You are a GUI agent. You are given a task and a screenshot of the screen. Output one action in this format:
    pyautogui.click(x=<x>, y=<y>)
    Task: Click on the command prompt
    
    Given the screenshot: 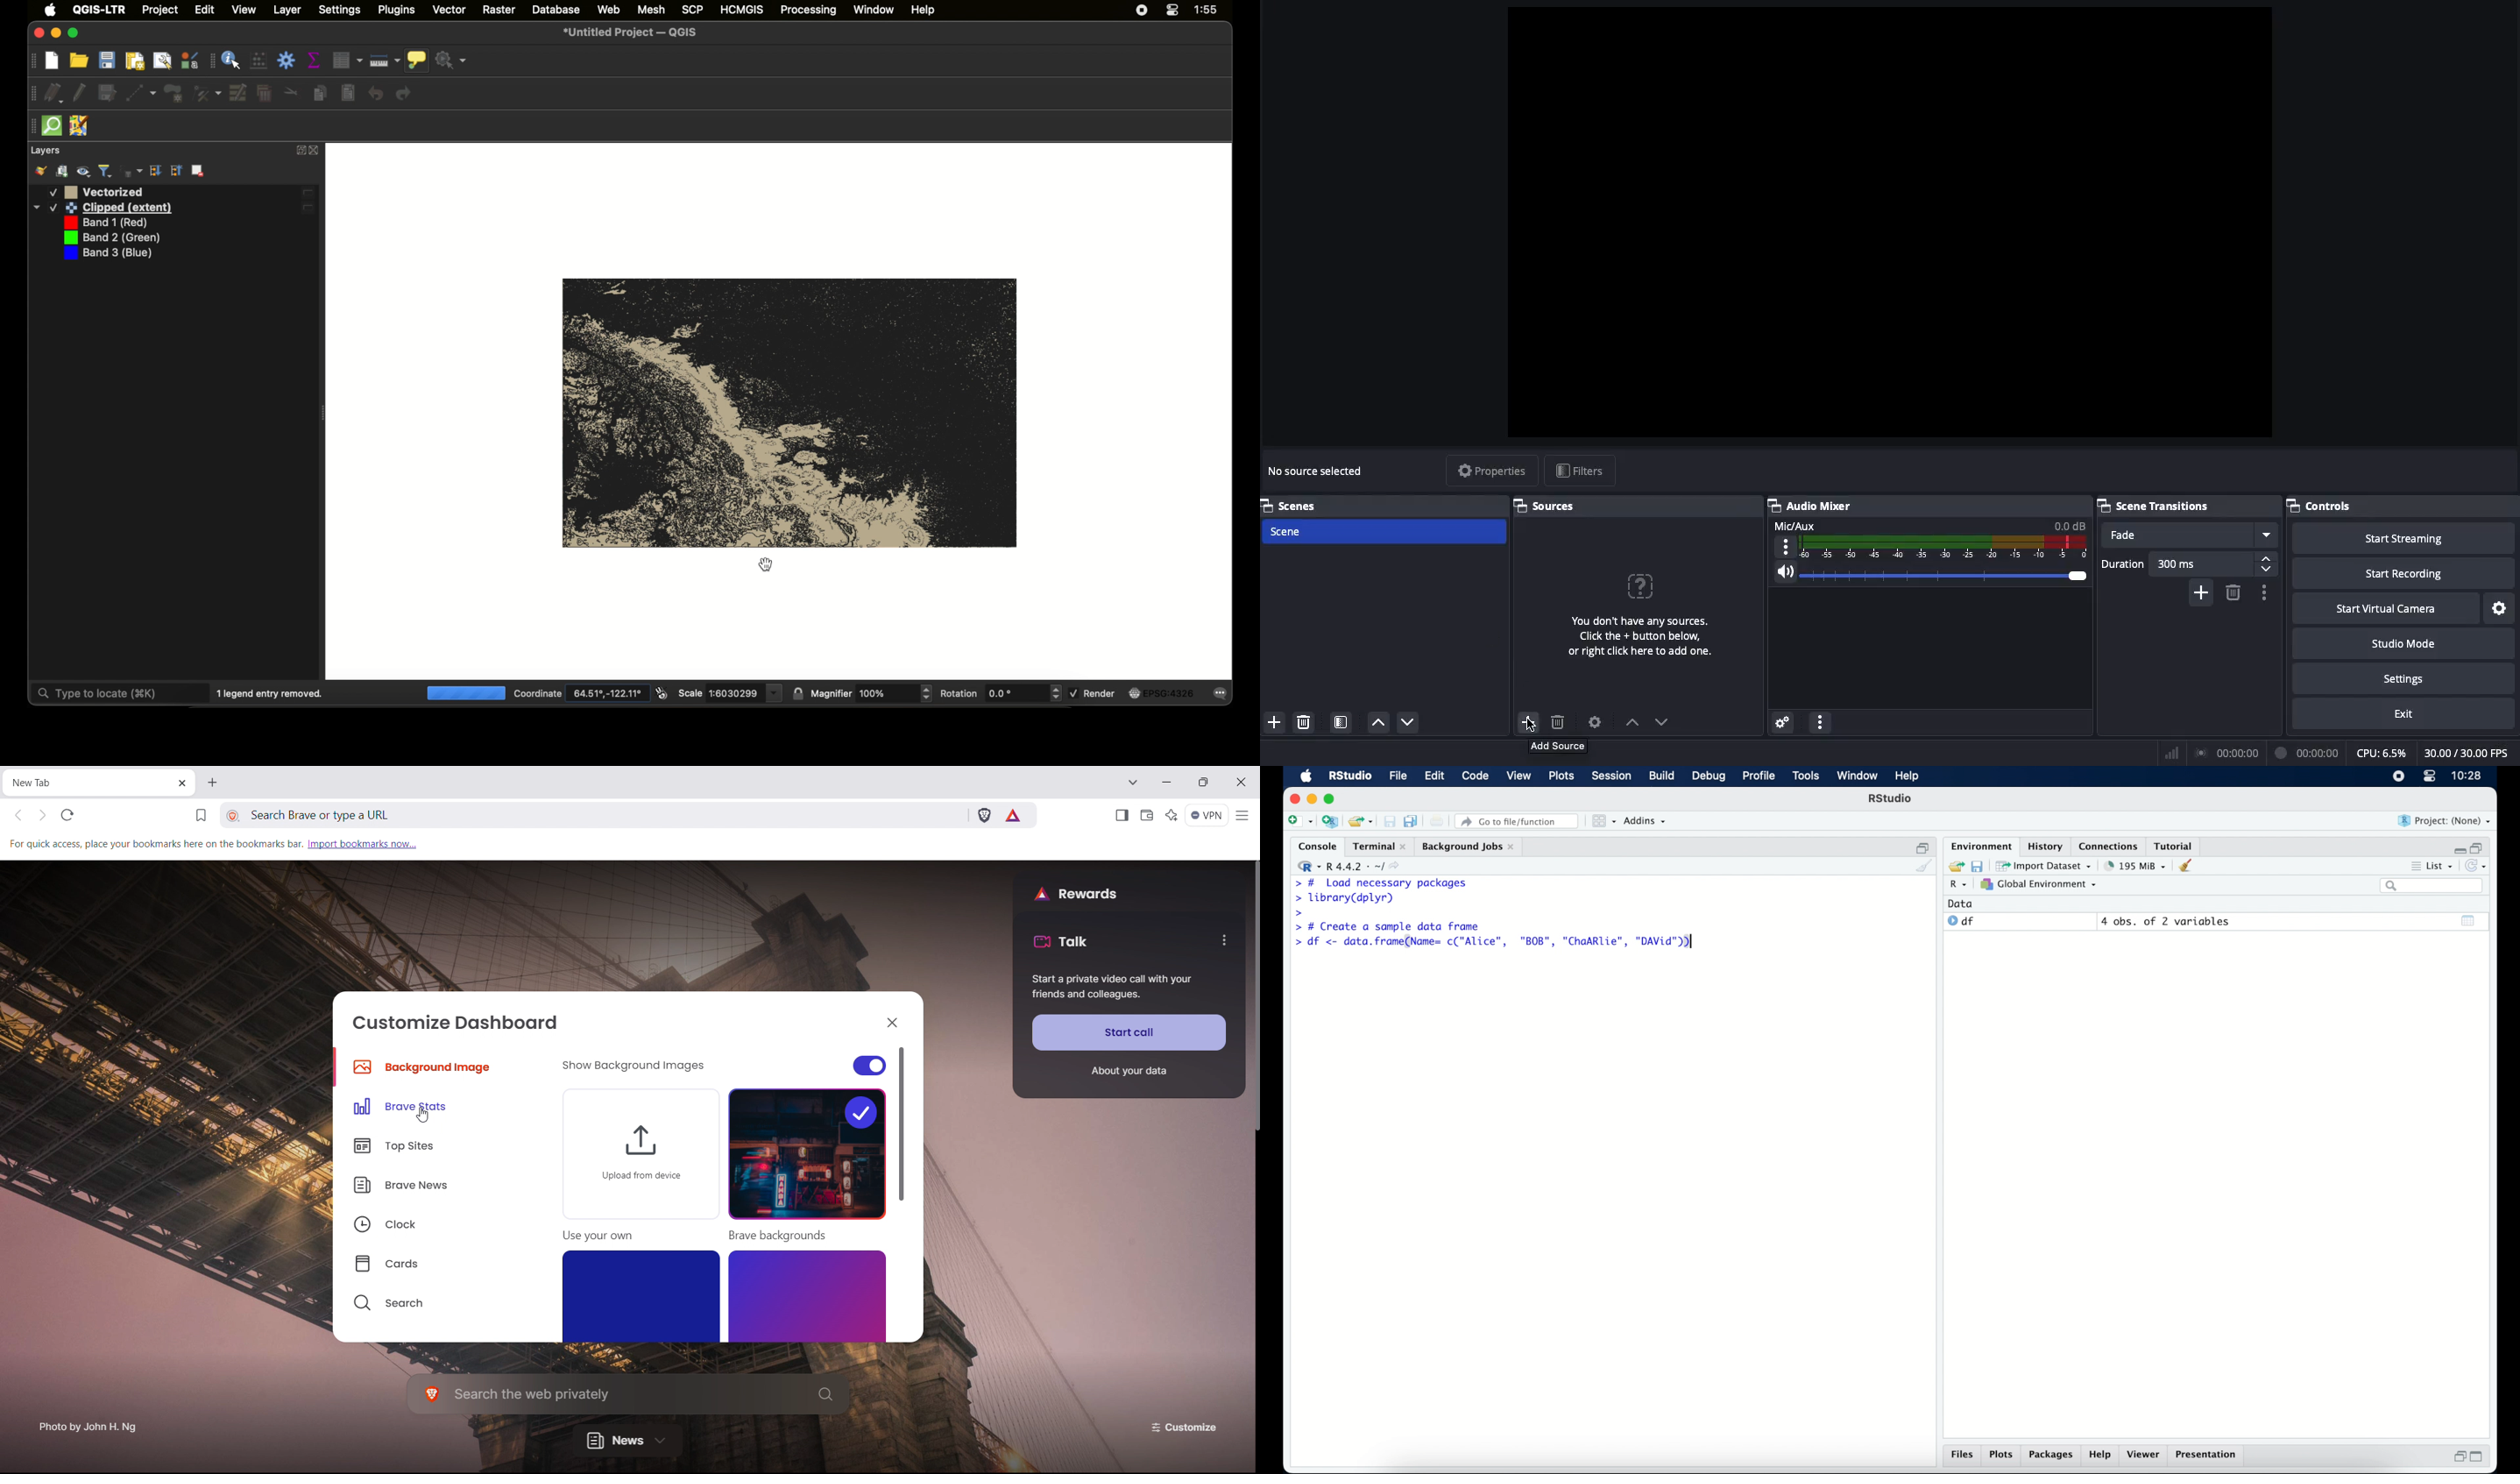 What is the action you would take?
    pyautogui.click(x=1296, y=914)
    